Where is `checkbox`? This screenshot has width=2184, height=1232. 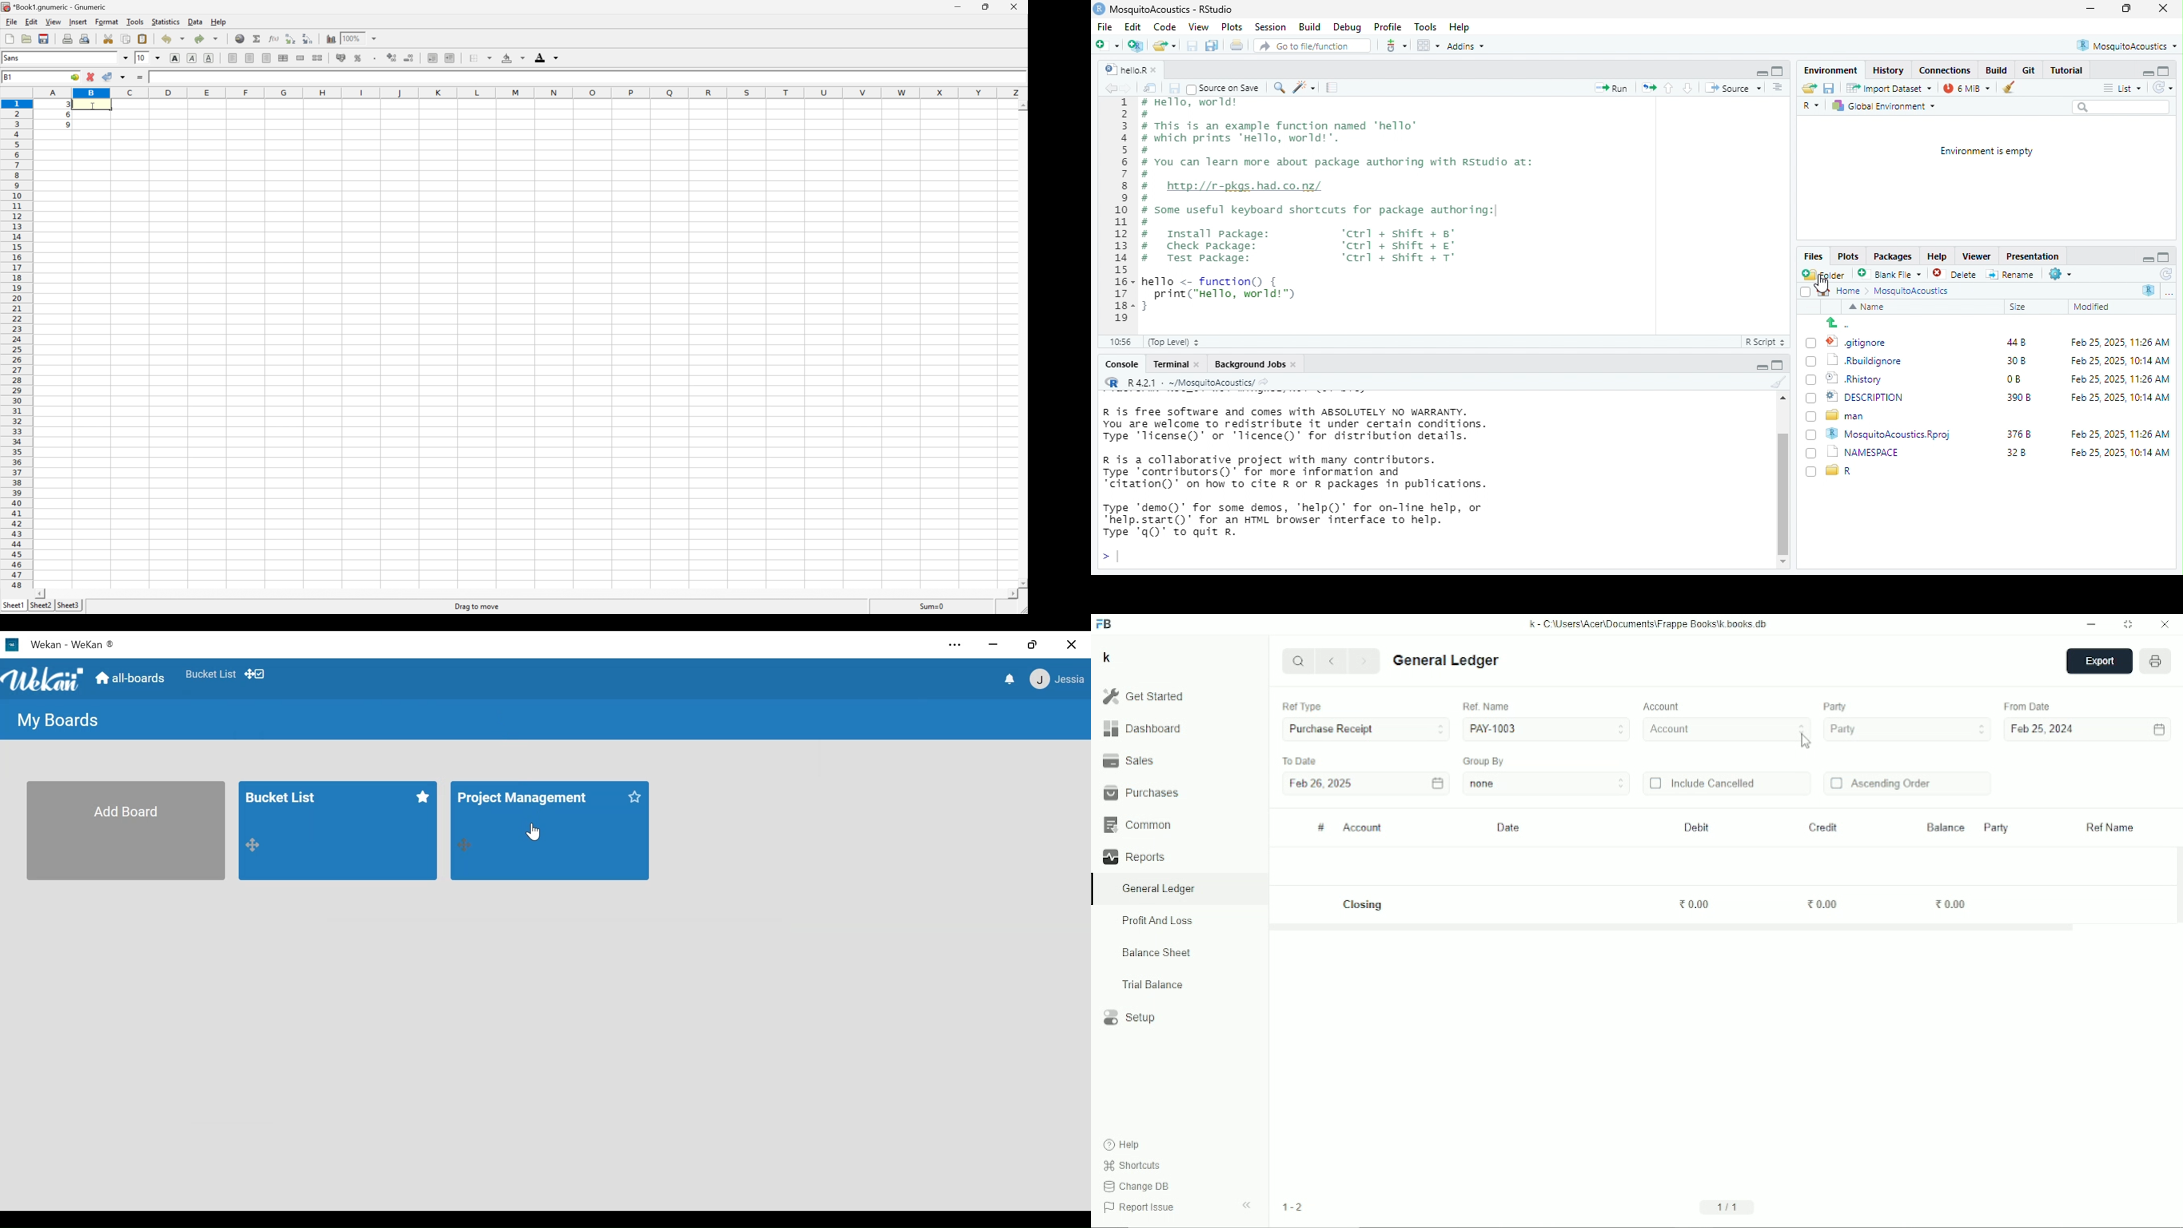
checkbox is located at coordinates (1811, 362).